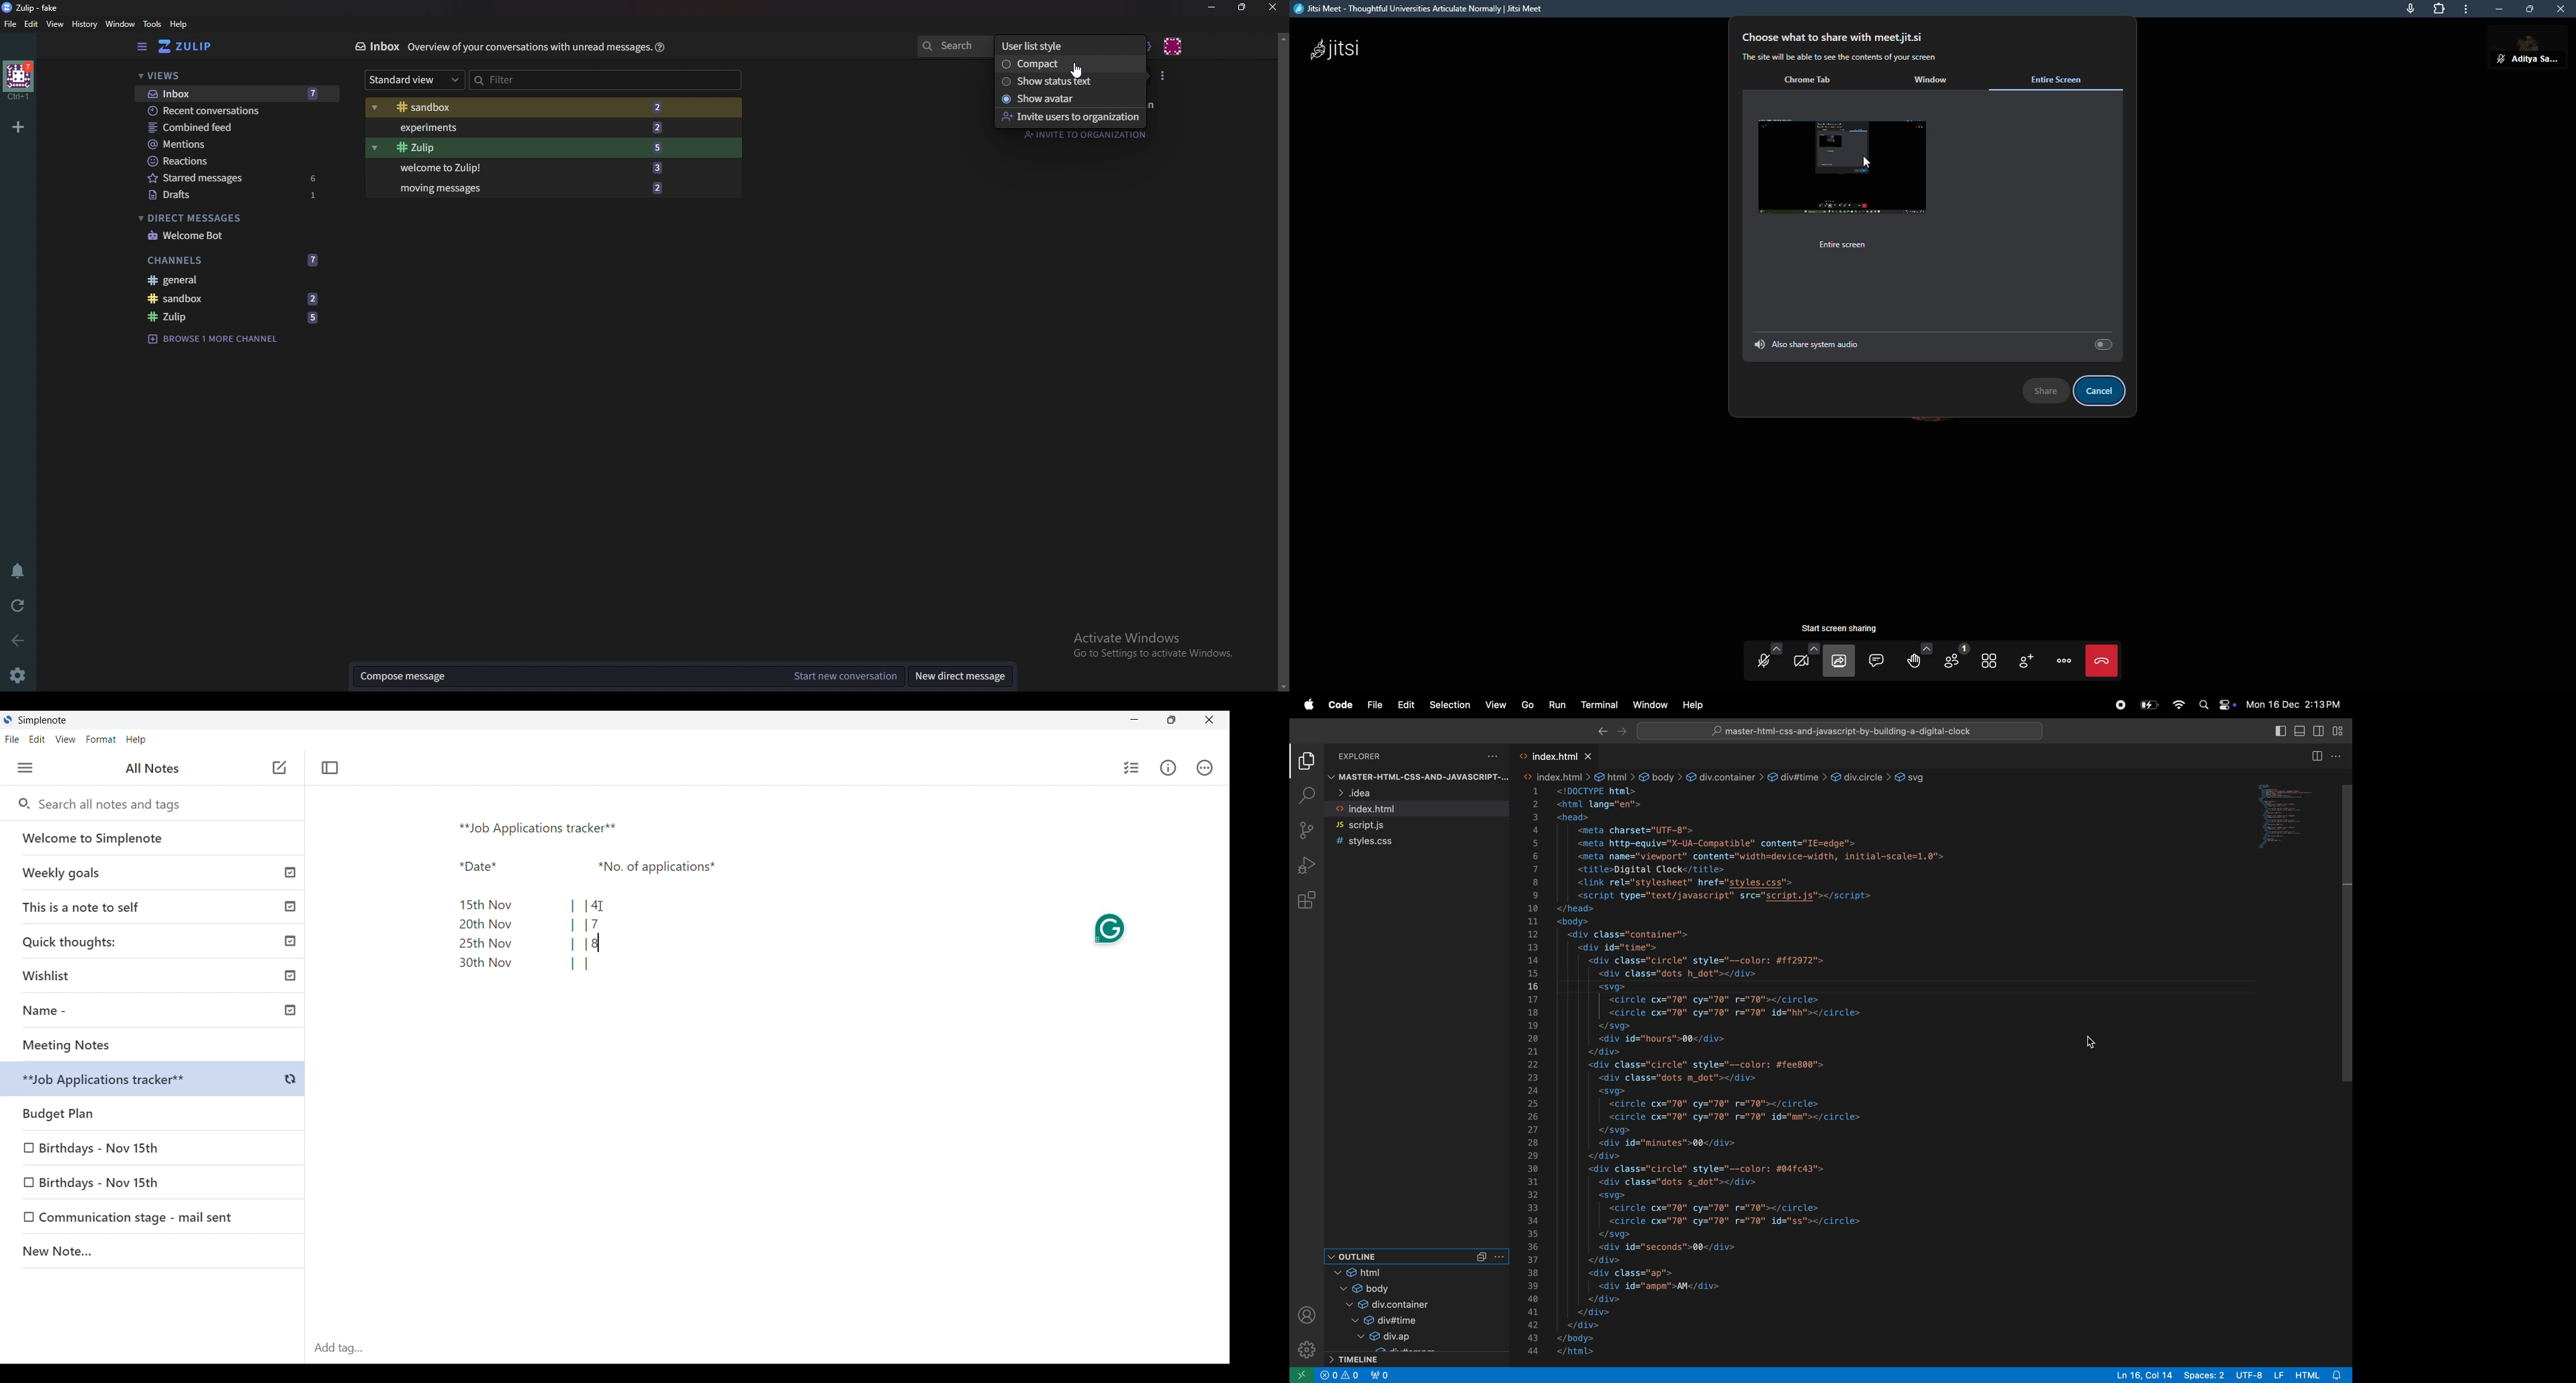 This screenshot has height=1400, width=2576. Describe the element at coordinates (2039, 145) in the screenshot. I see `select a tab to share` at that location.